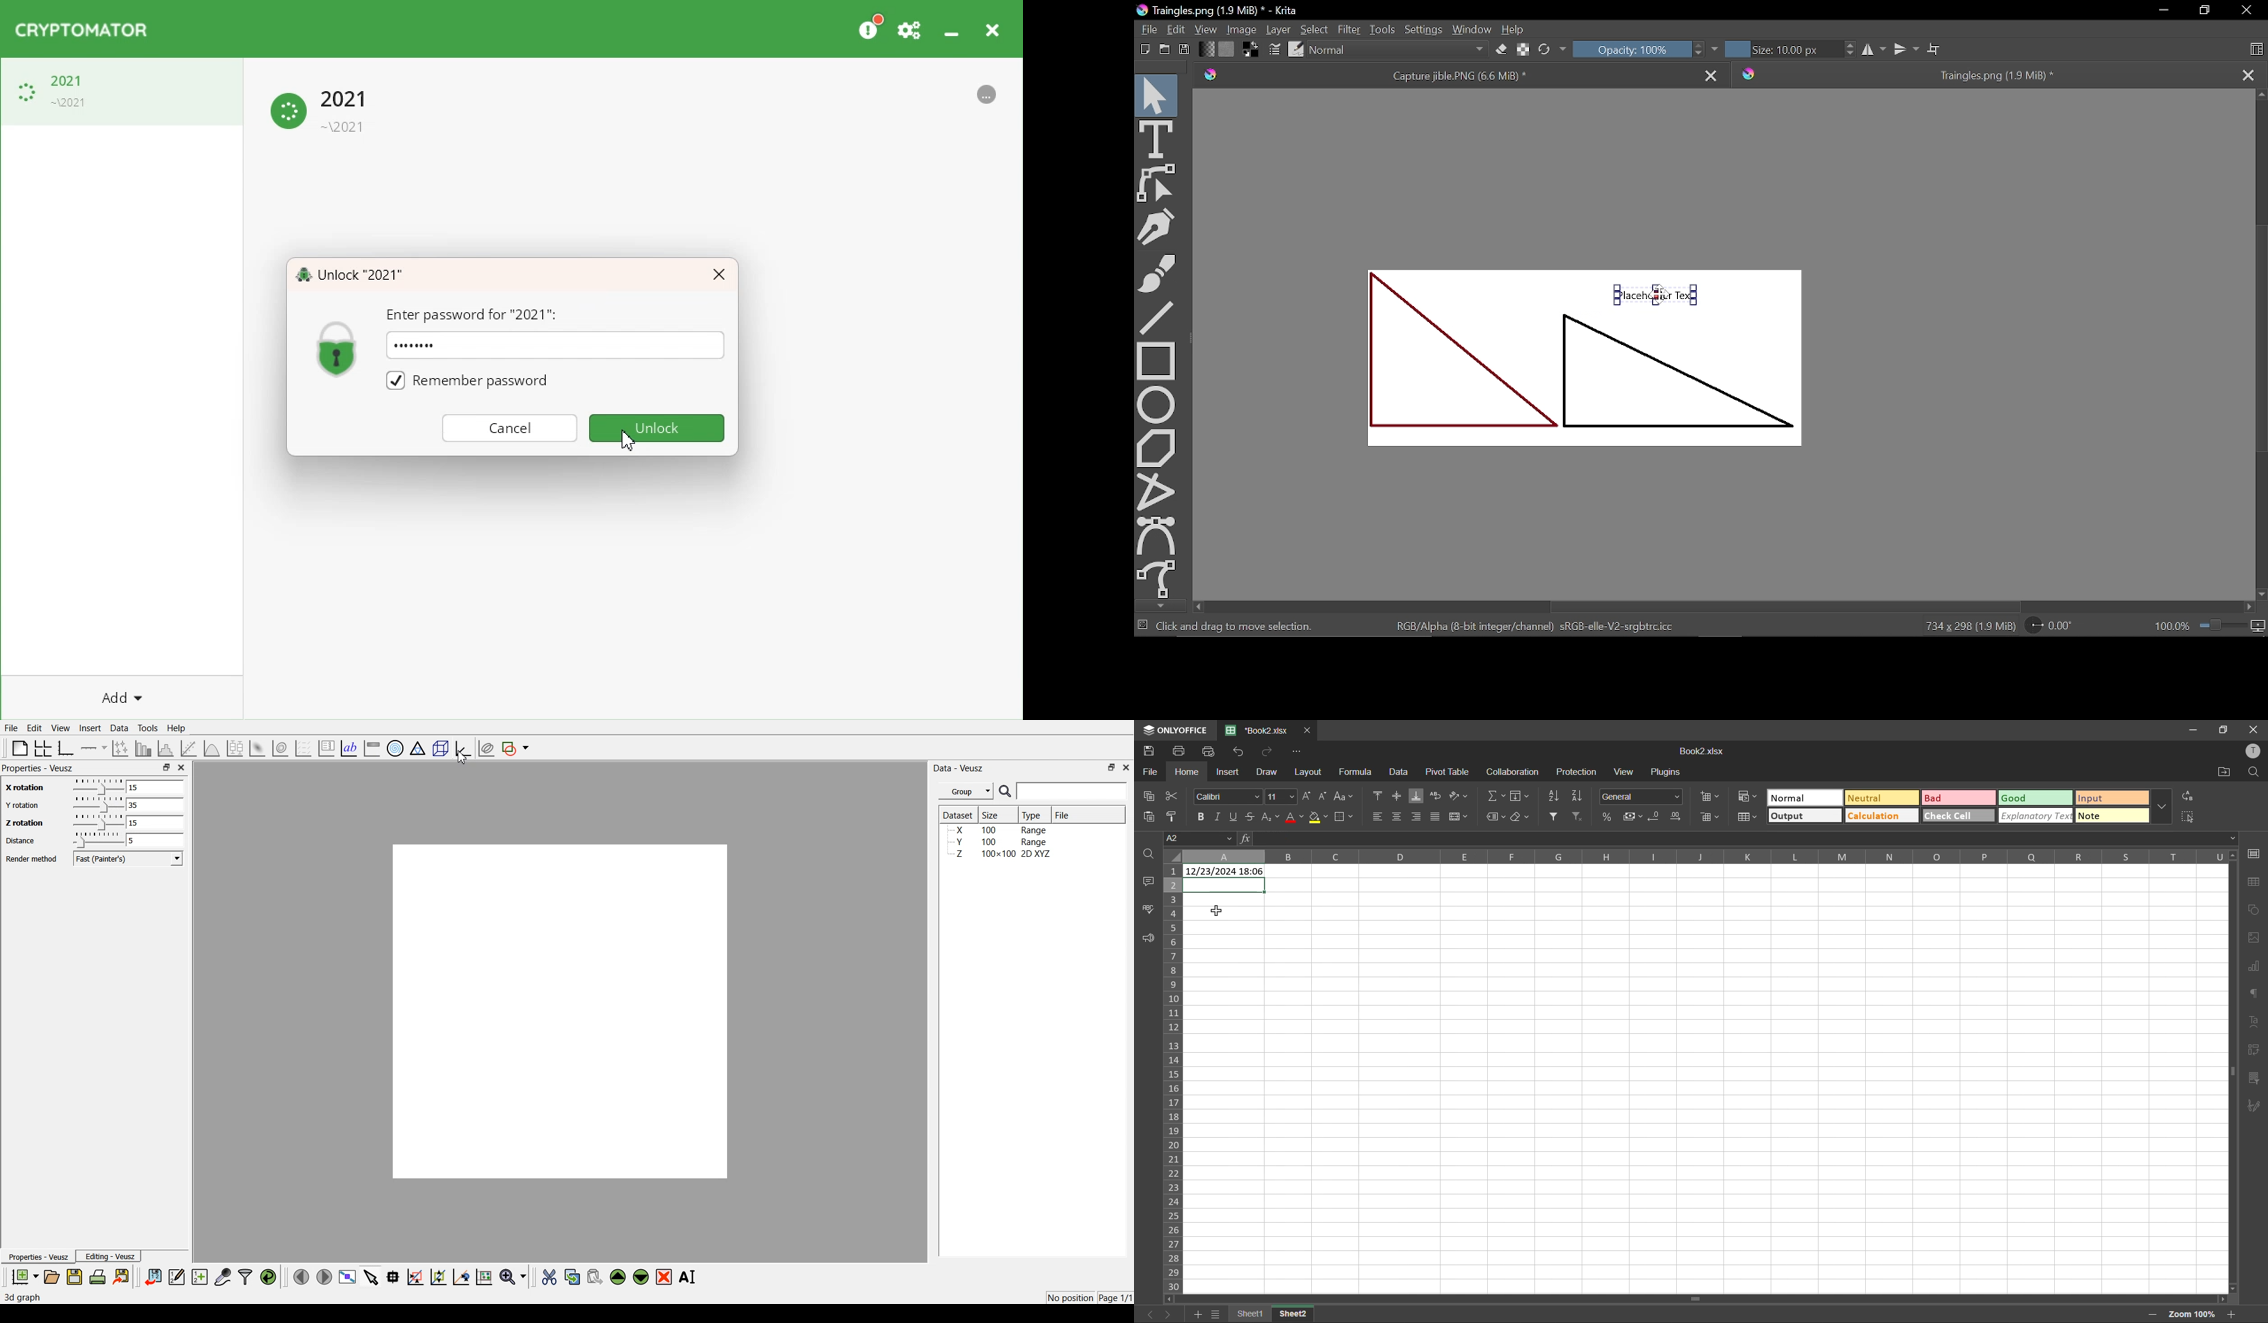 Image resolution: width=2268 pixels, height=1344 pixels. What do you see at coordinates (487, 749) in the screenshot?
I see `Plot covariance ellipsis` at bounding box center [487, 749].